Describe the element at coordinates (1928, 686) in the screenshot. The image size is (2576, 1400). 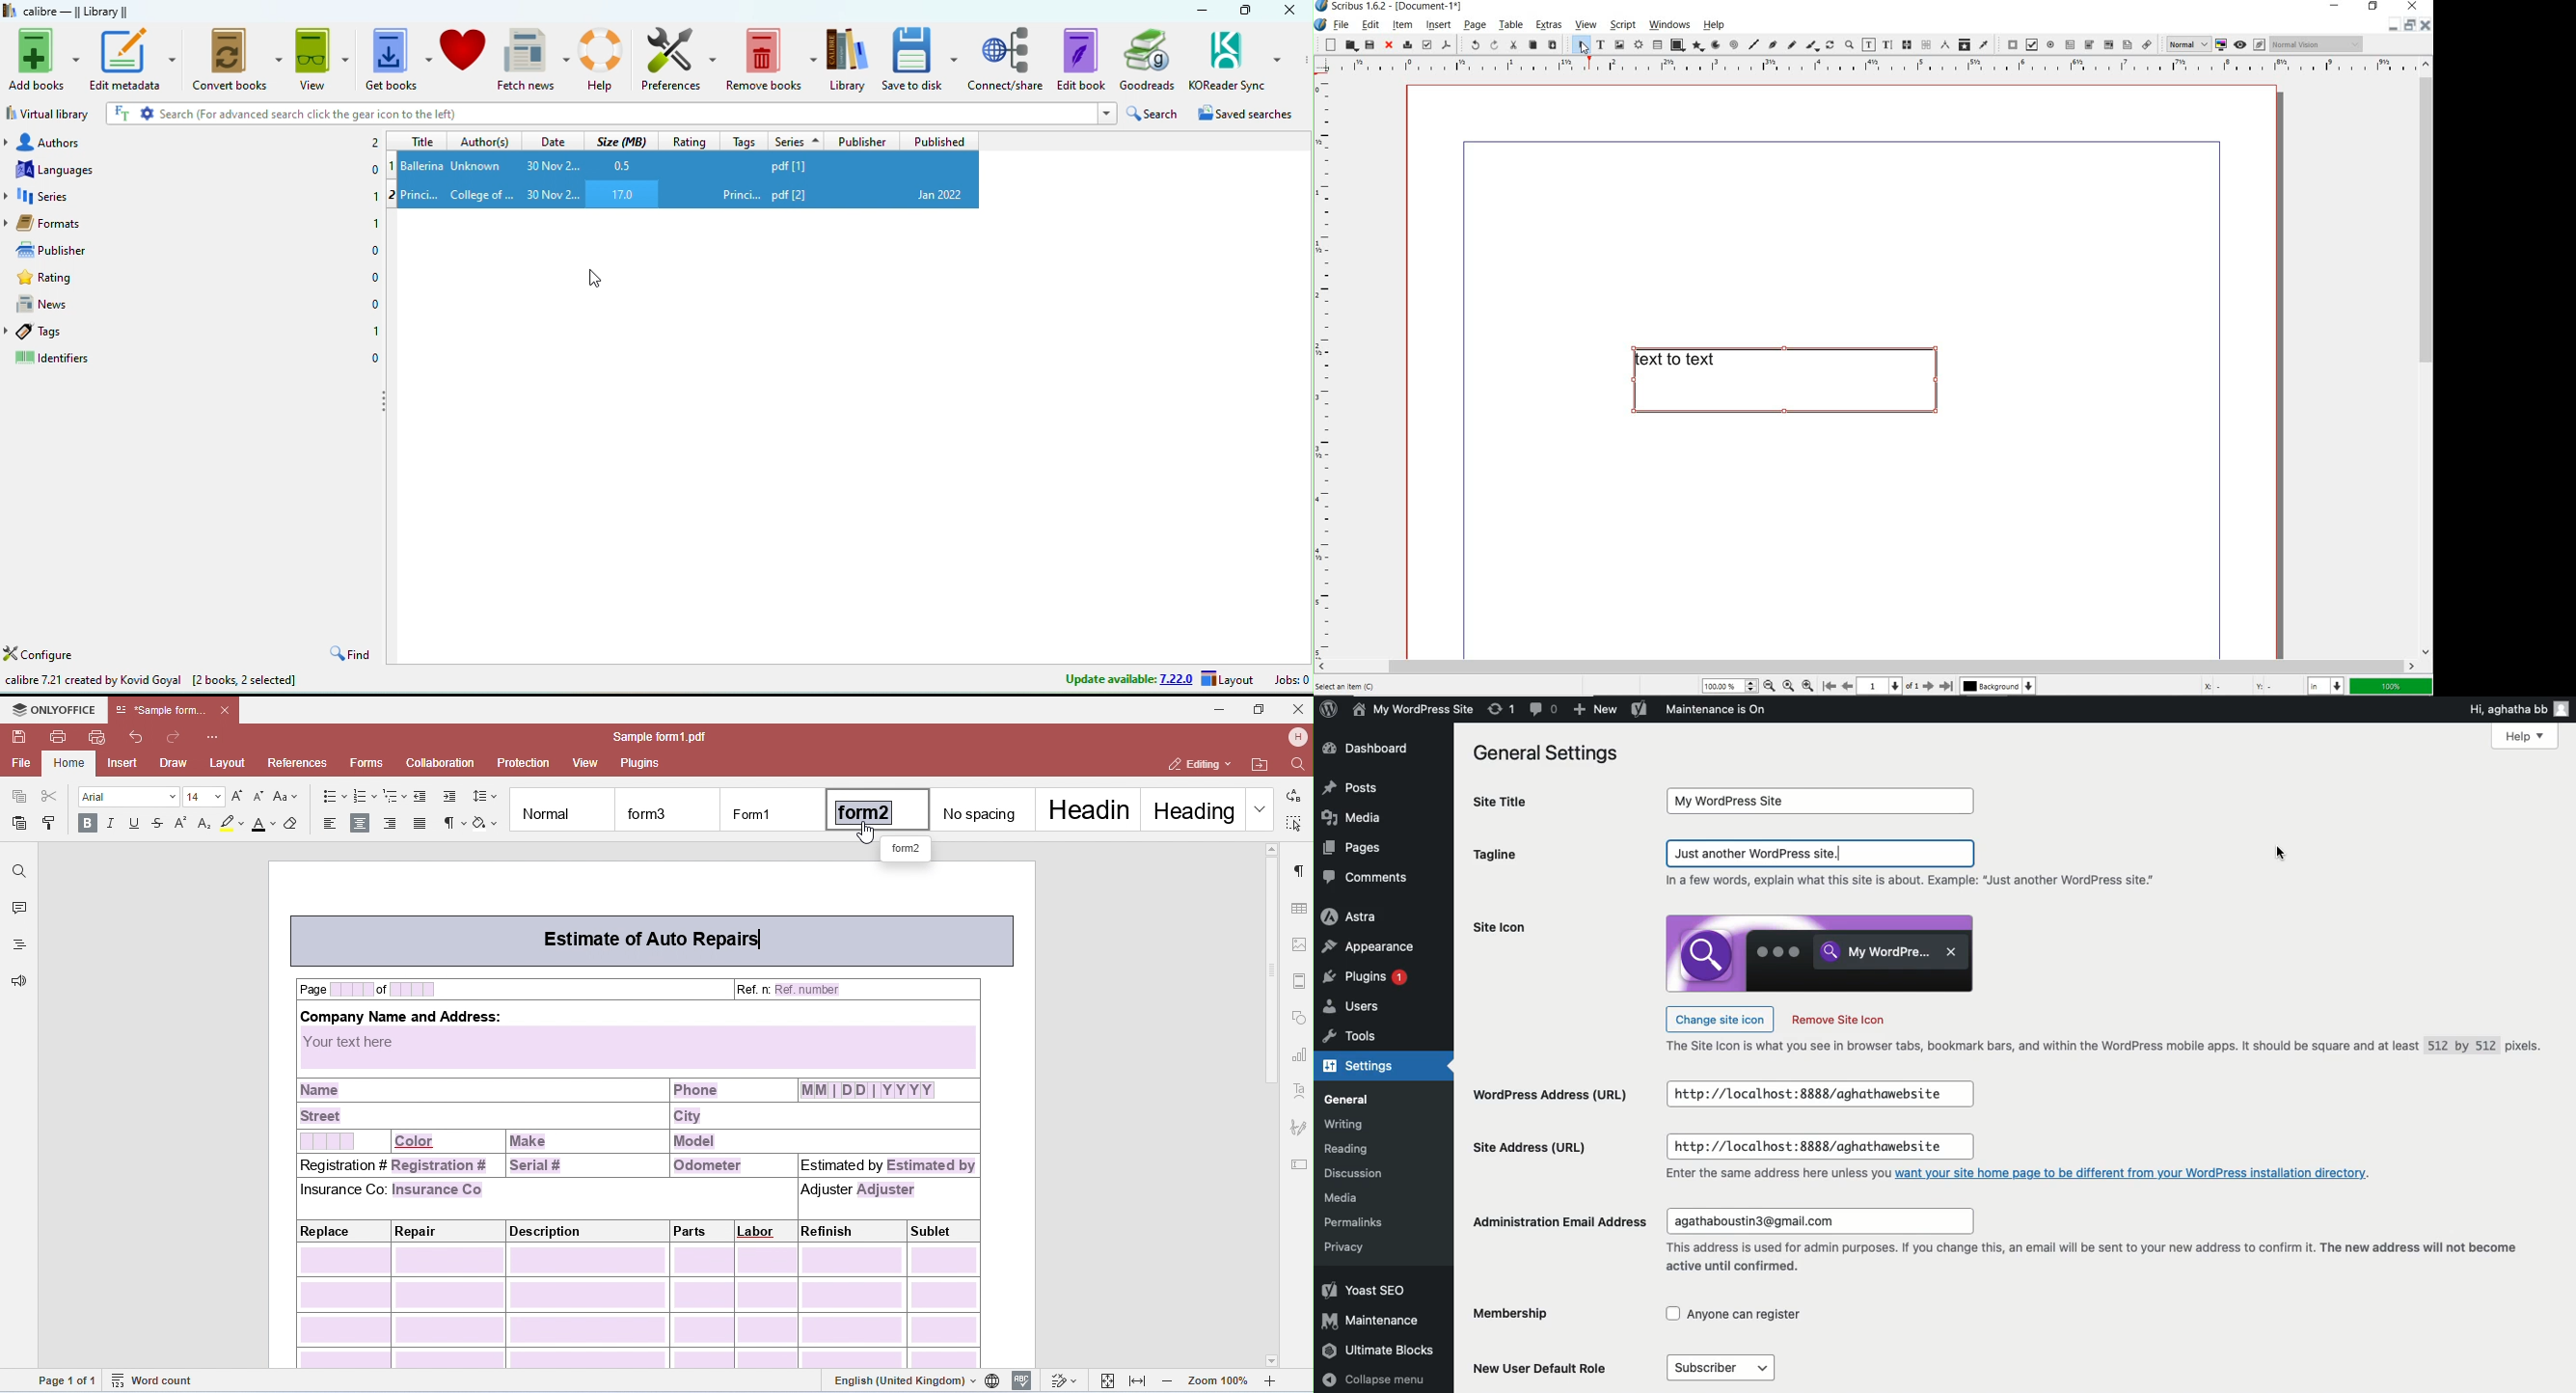
I see `Next page` at that location.